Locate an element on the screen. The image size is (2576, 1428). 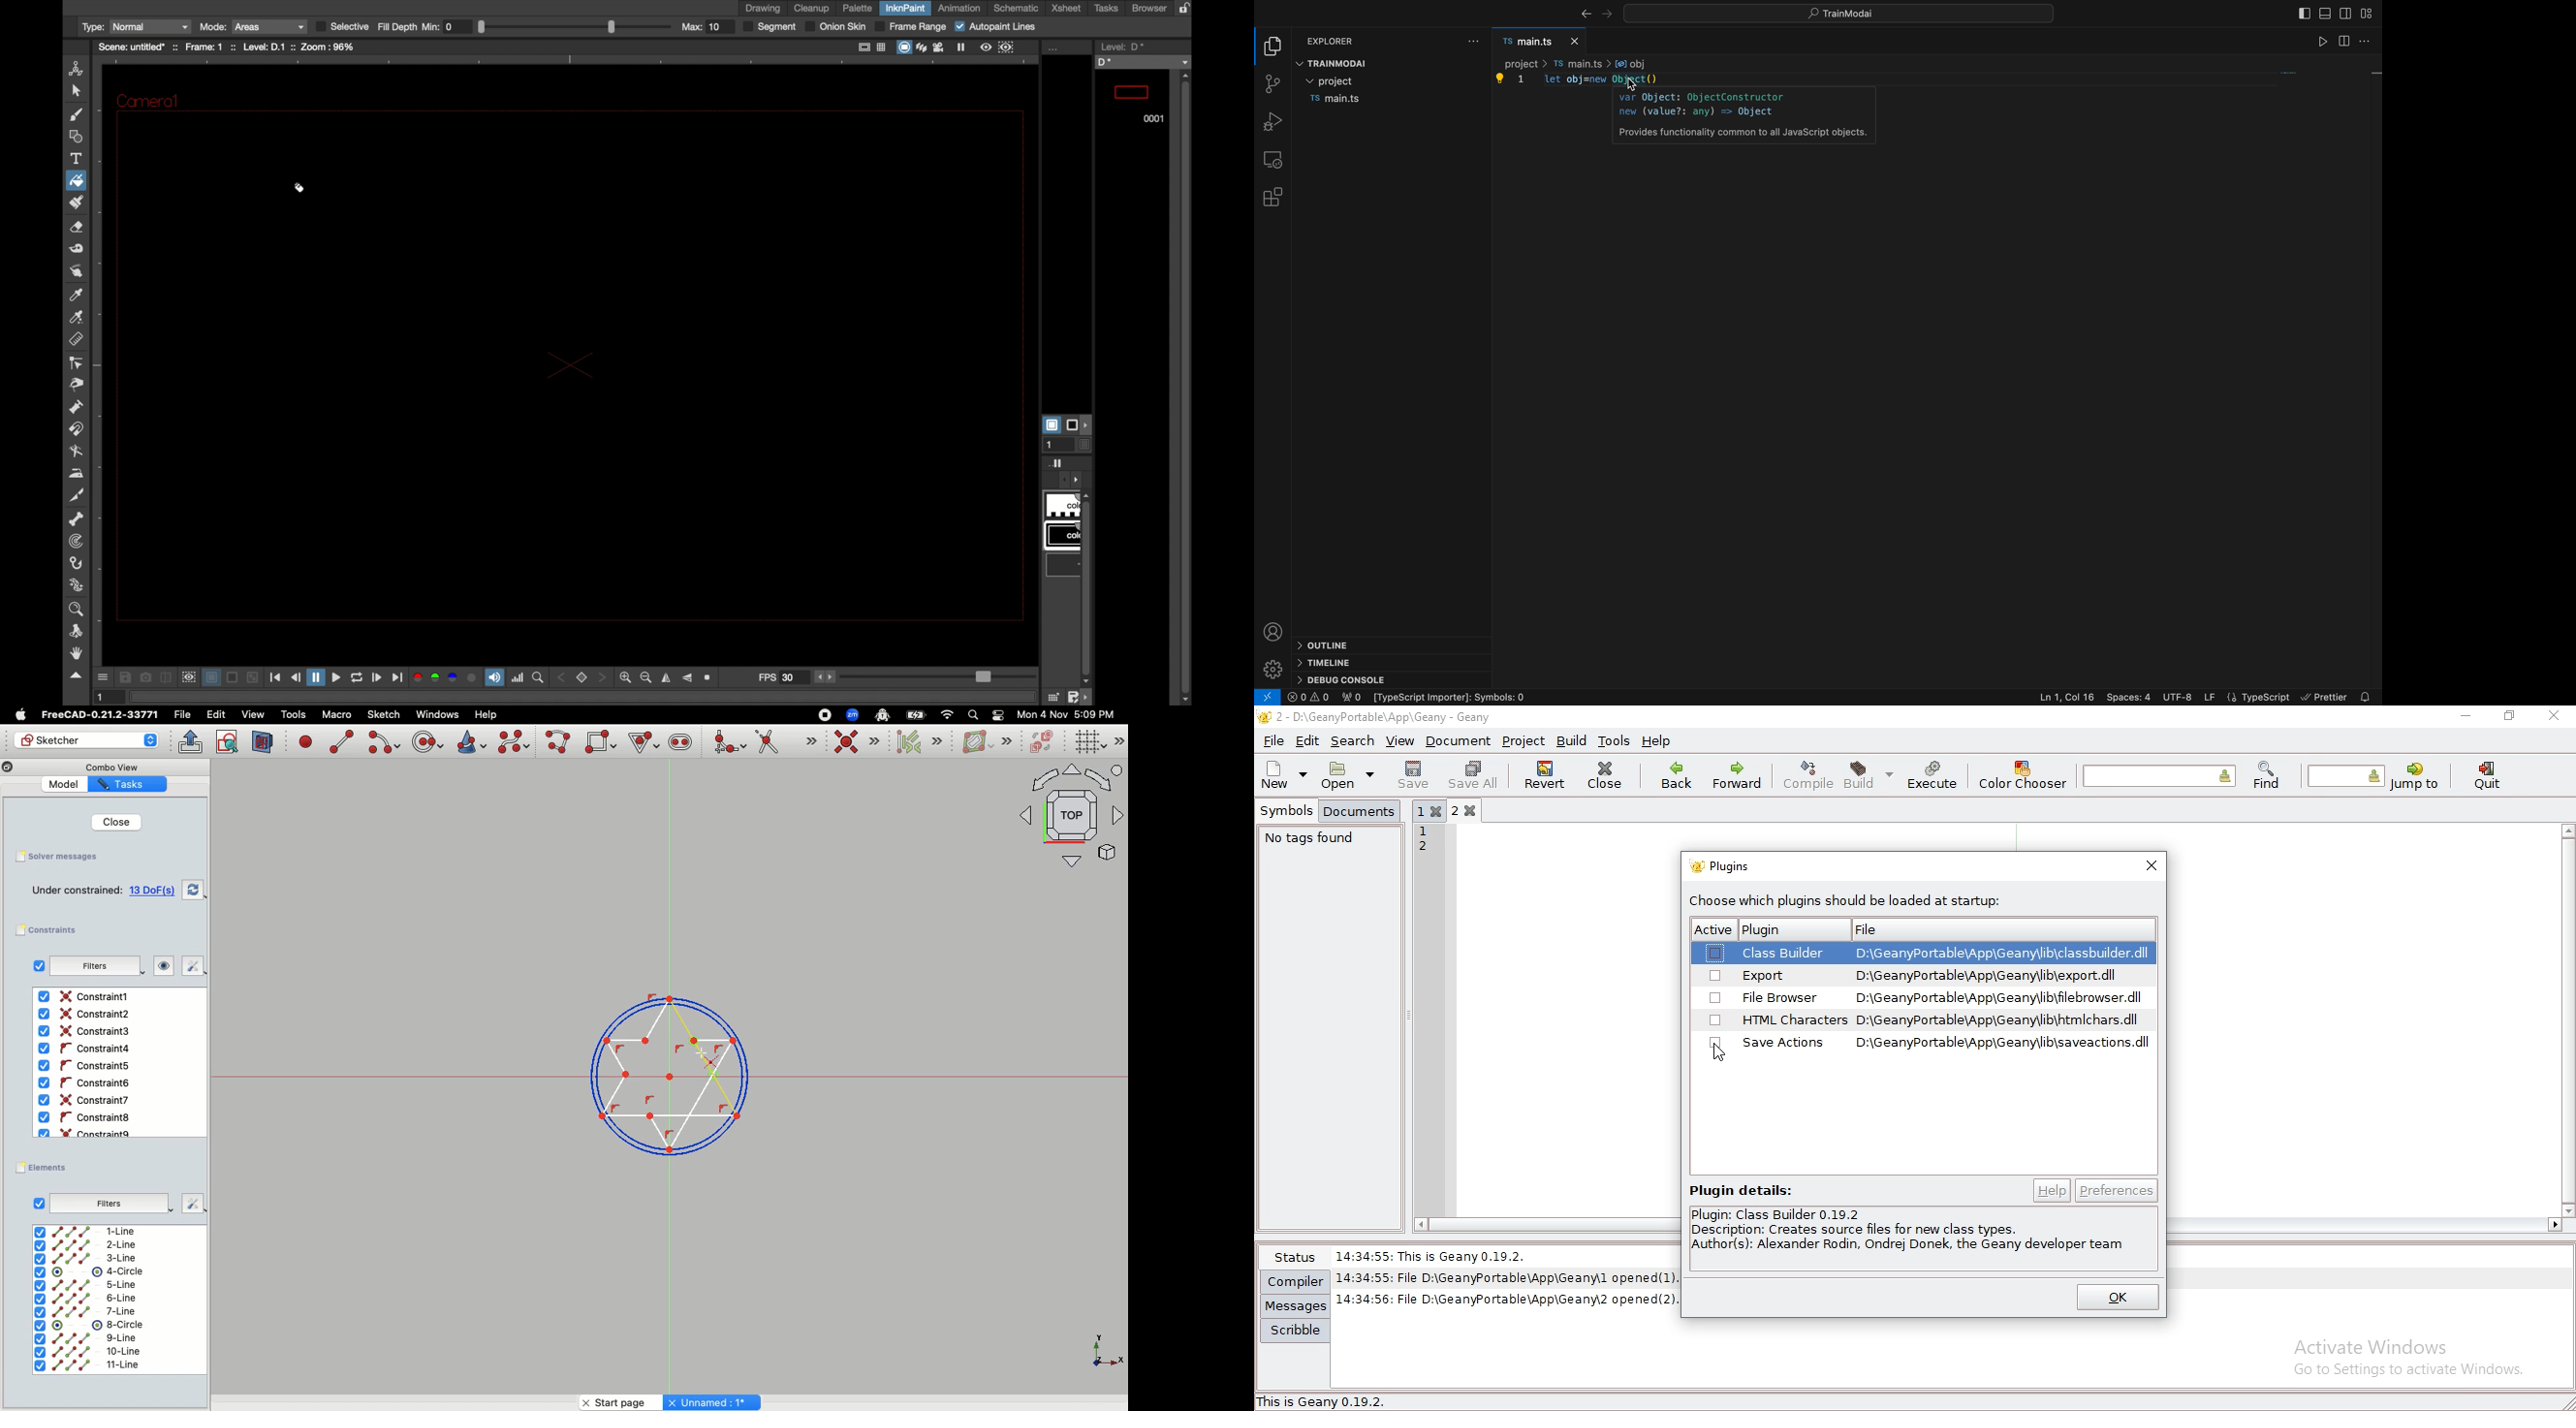
3-Line is located at coordinates (96, 1258).